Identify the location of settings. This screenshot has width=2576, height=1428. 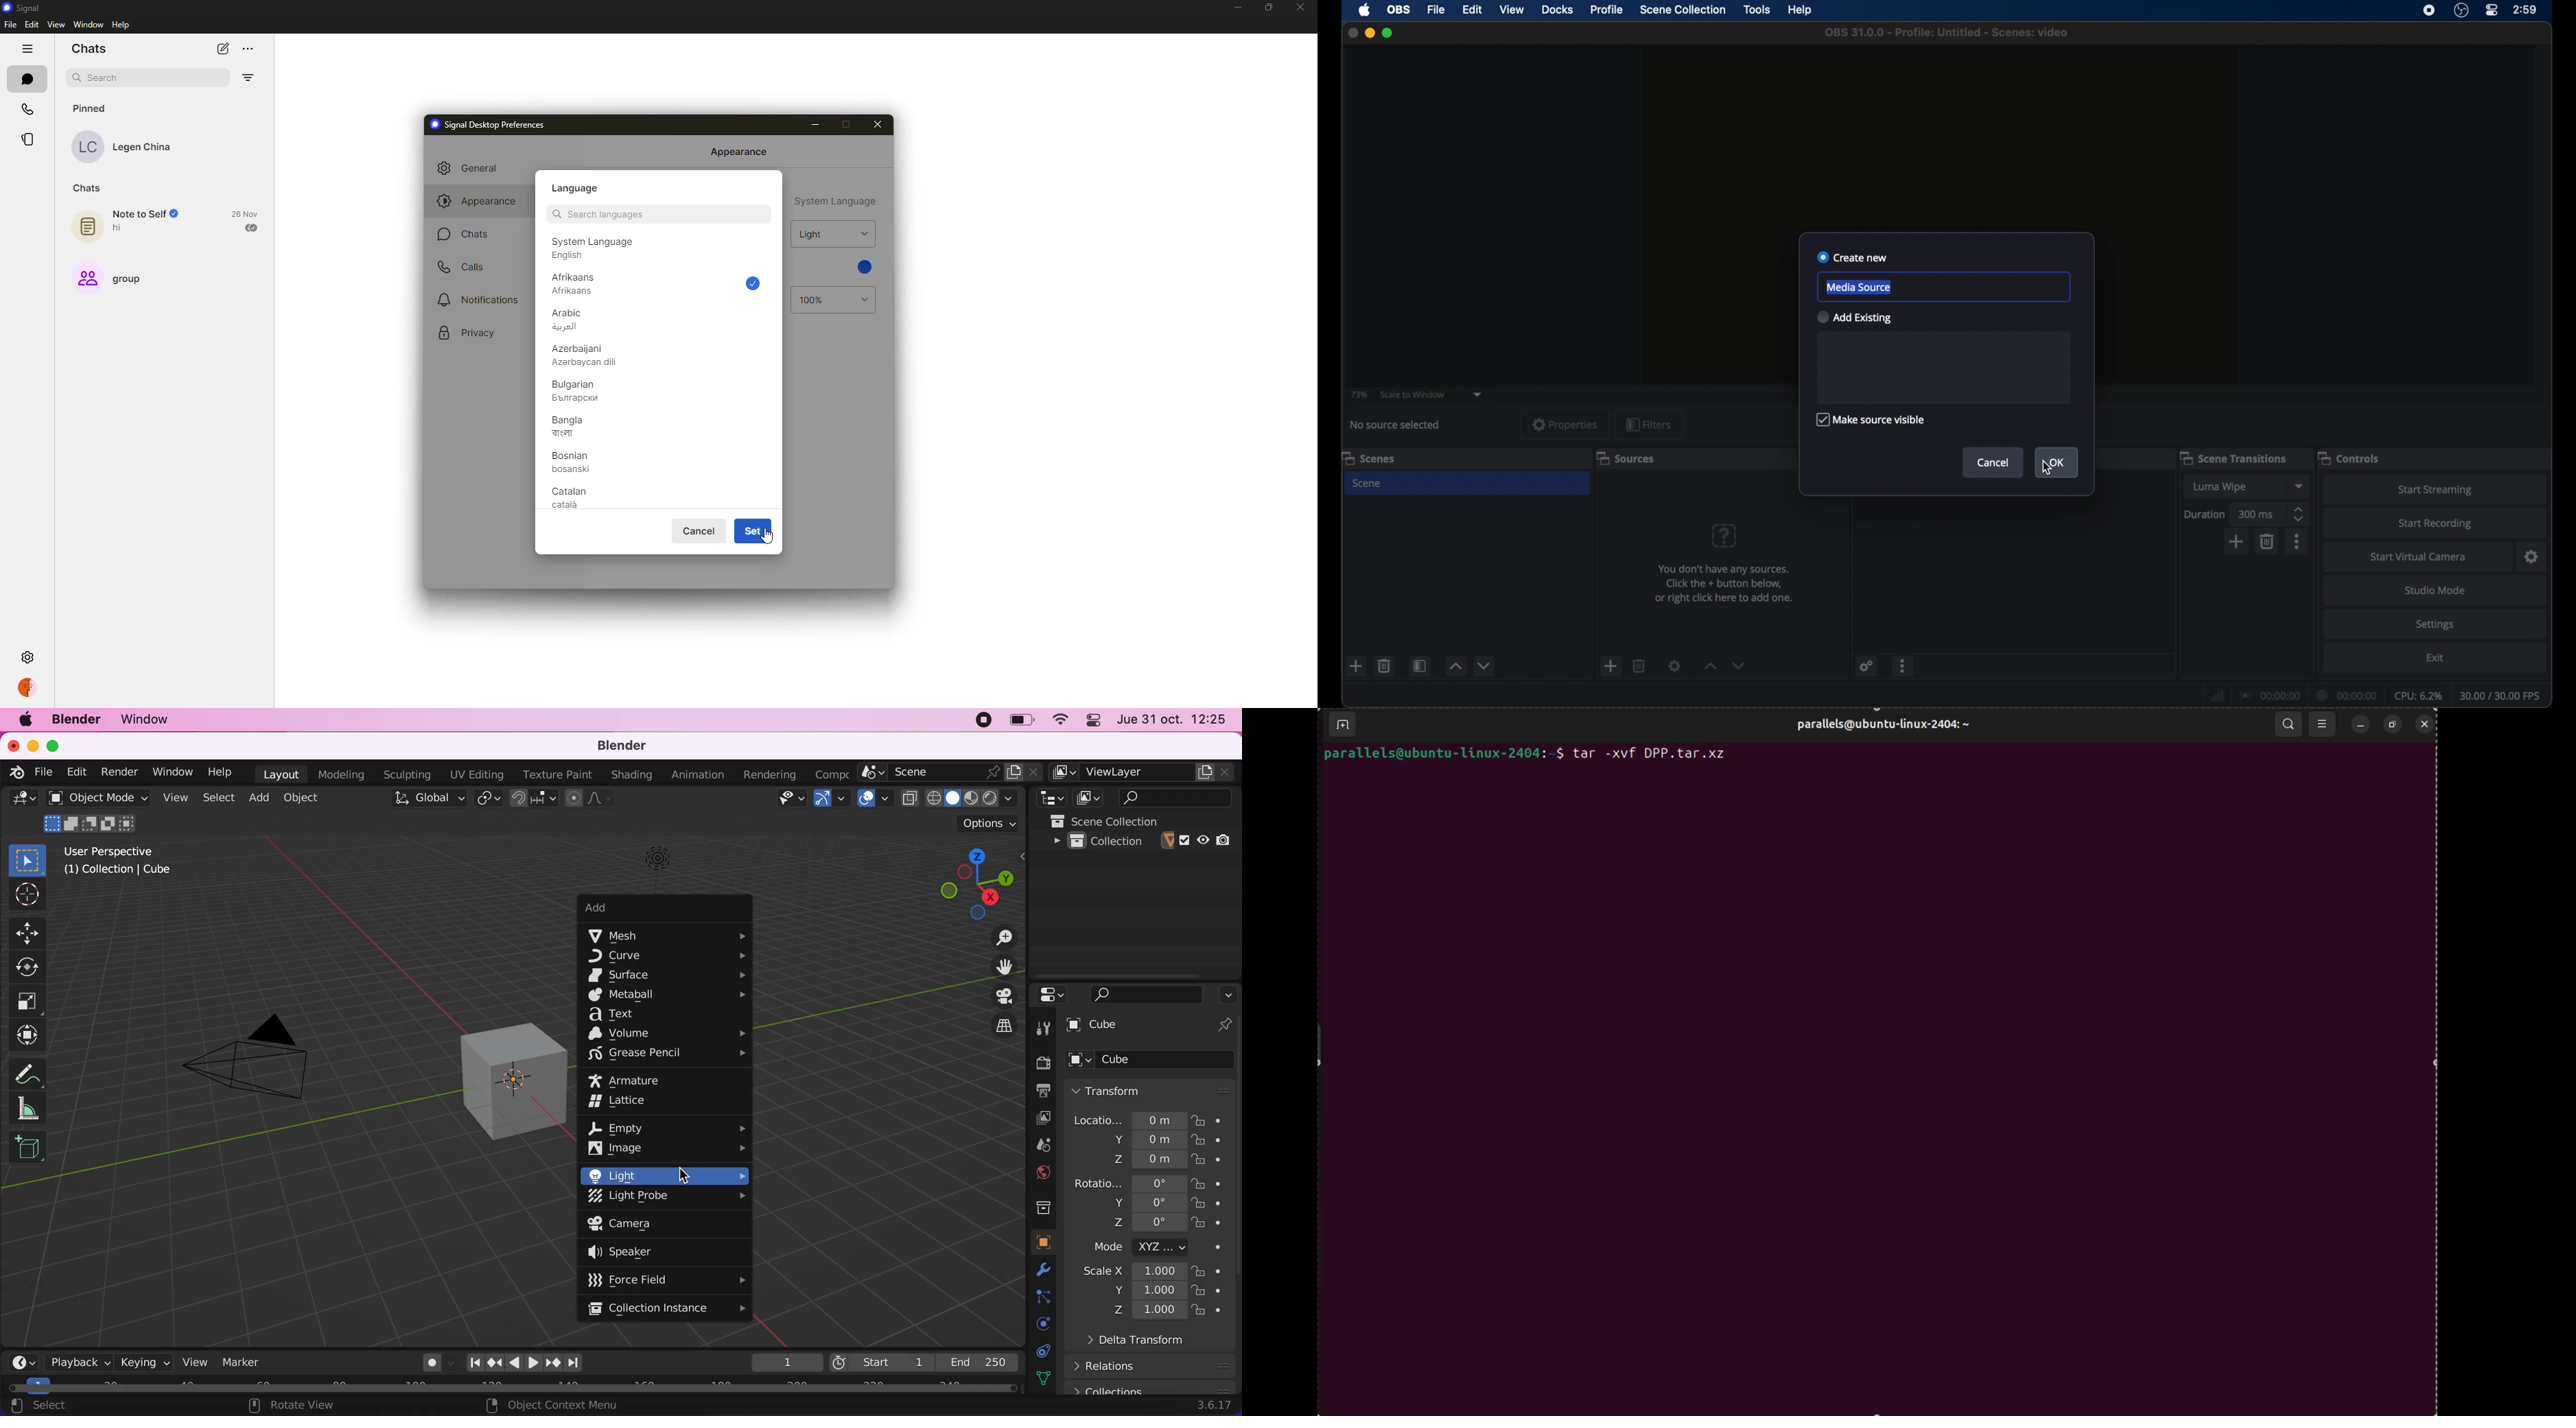
(1674, 665).